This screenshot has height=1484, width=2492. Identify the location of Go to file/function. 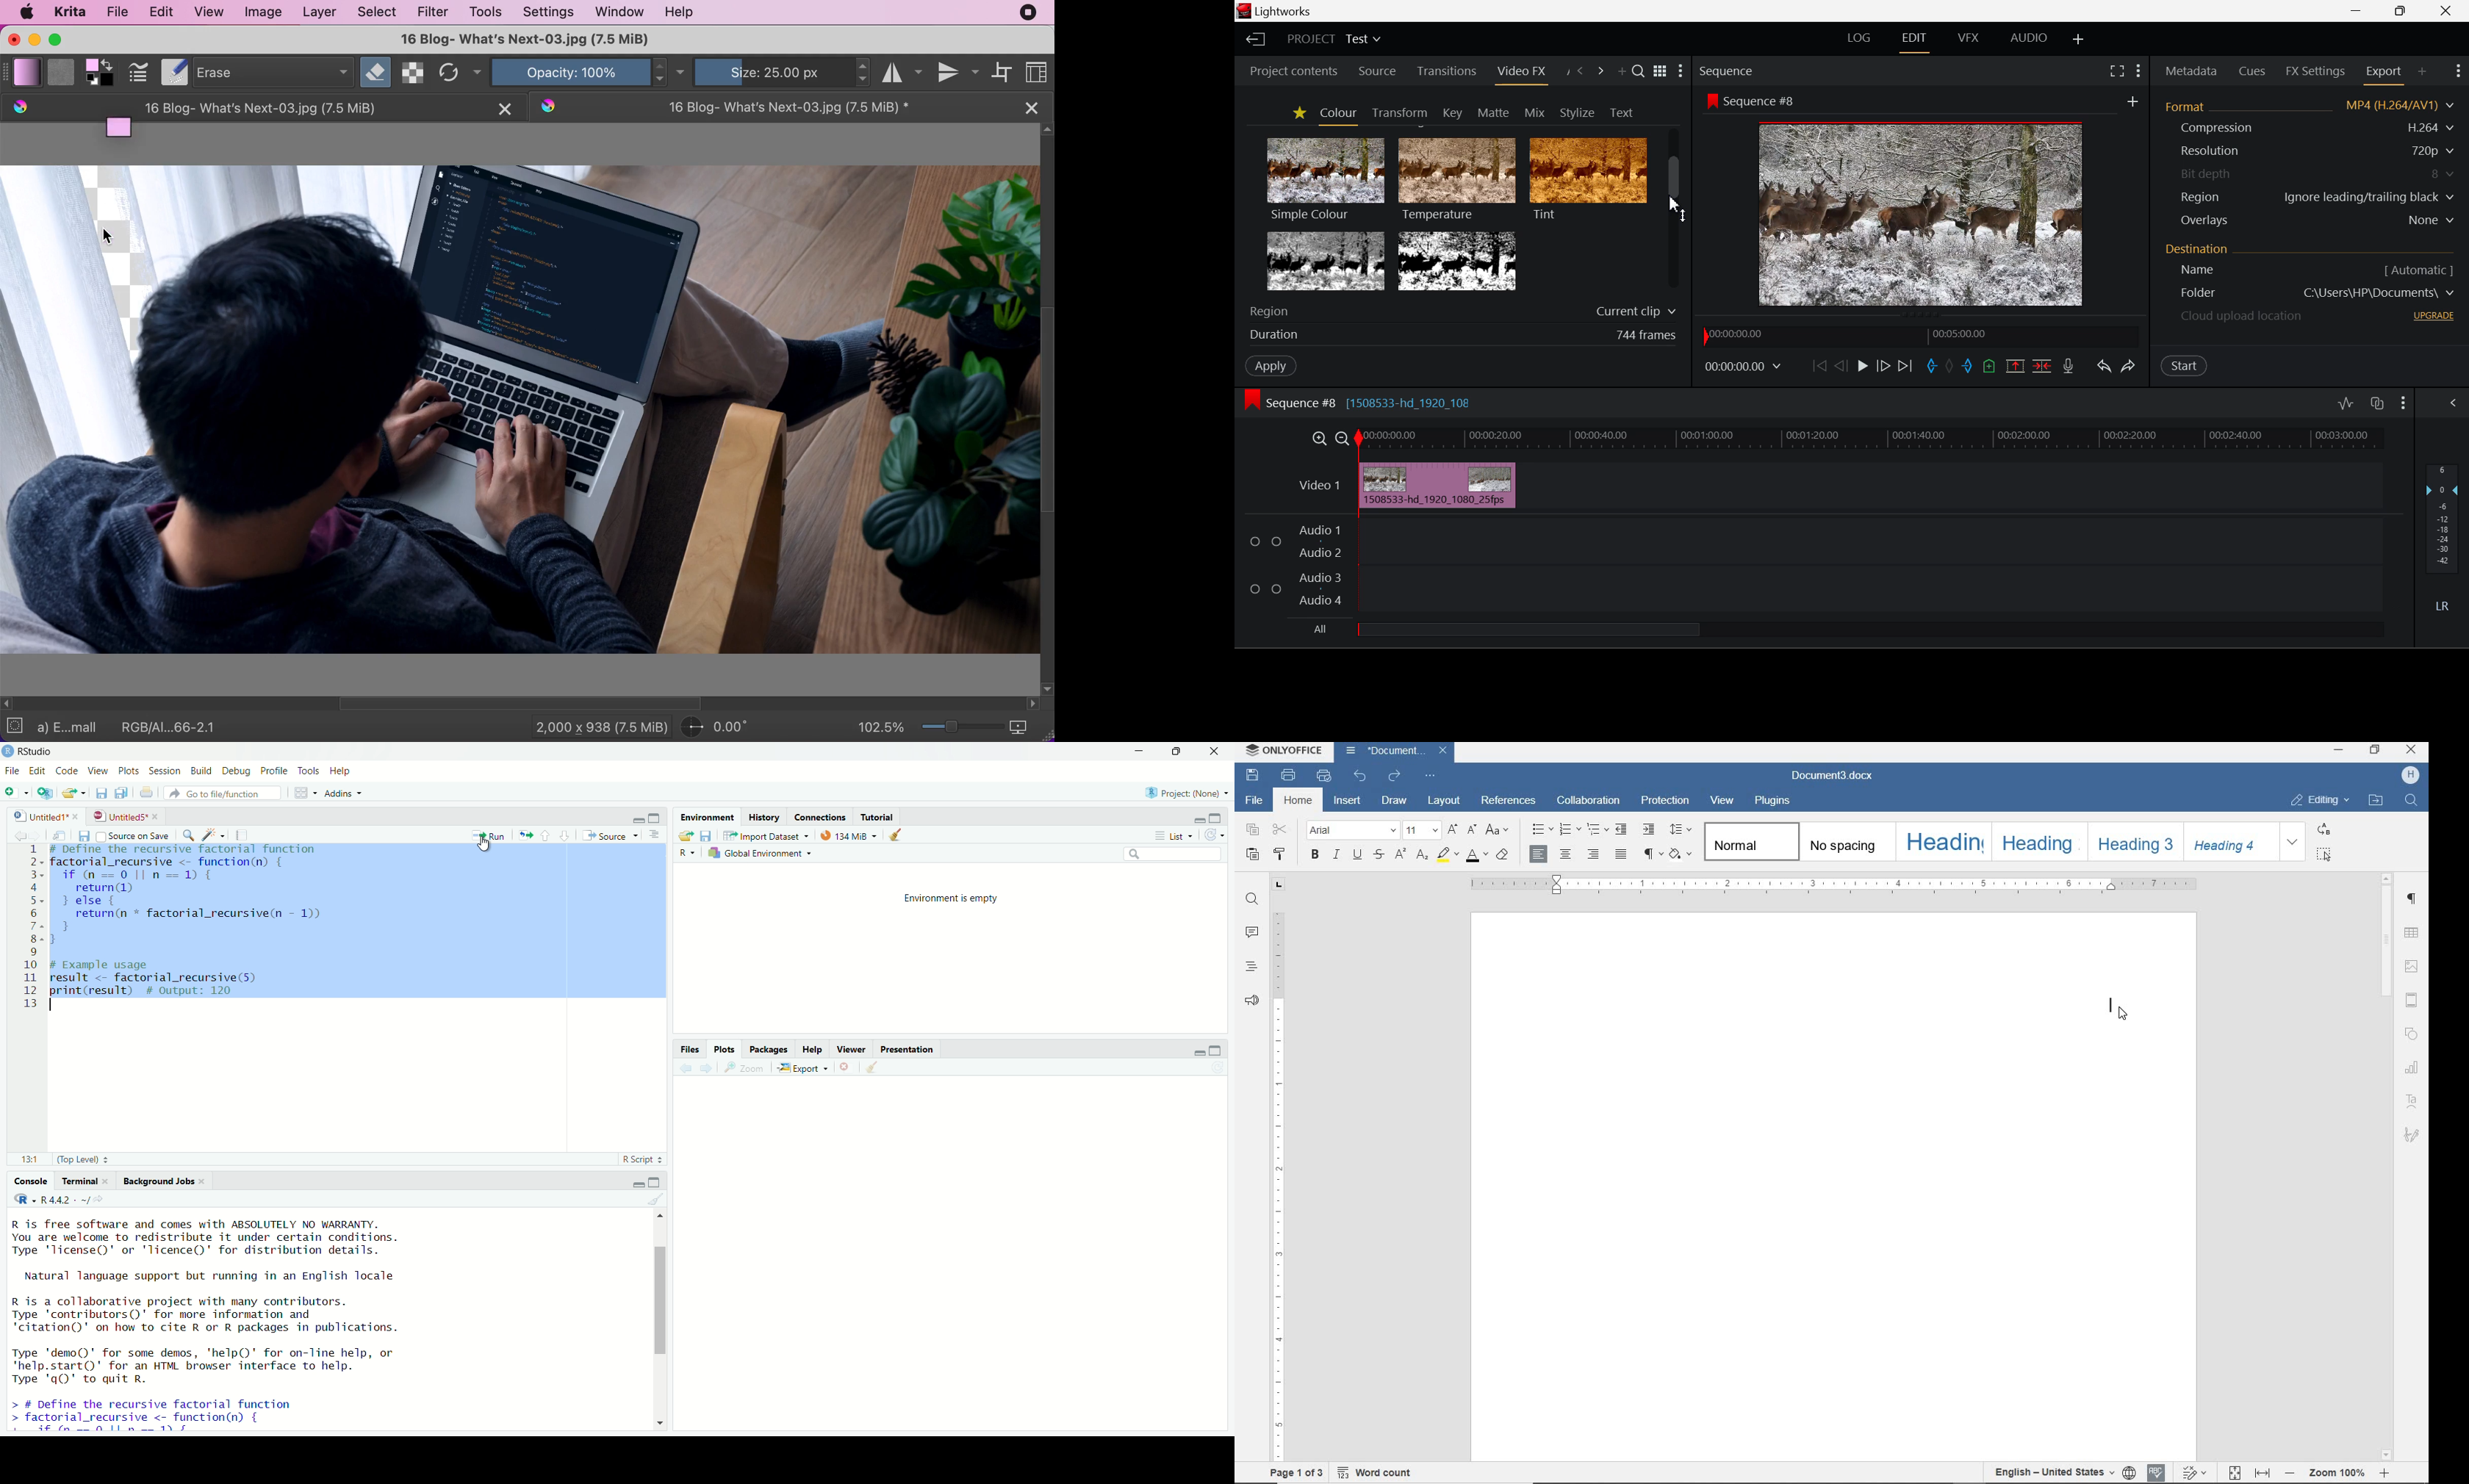
(227, 794).